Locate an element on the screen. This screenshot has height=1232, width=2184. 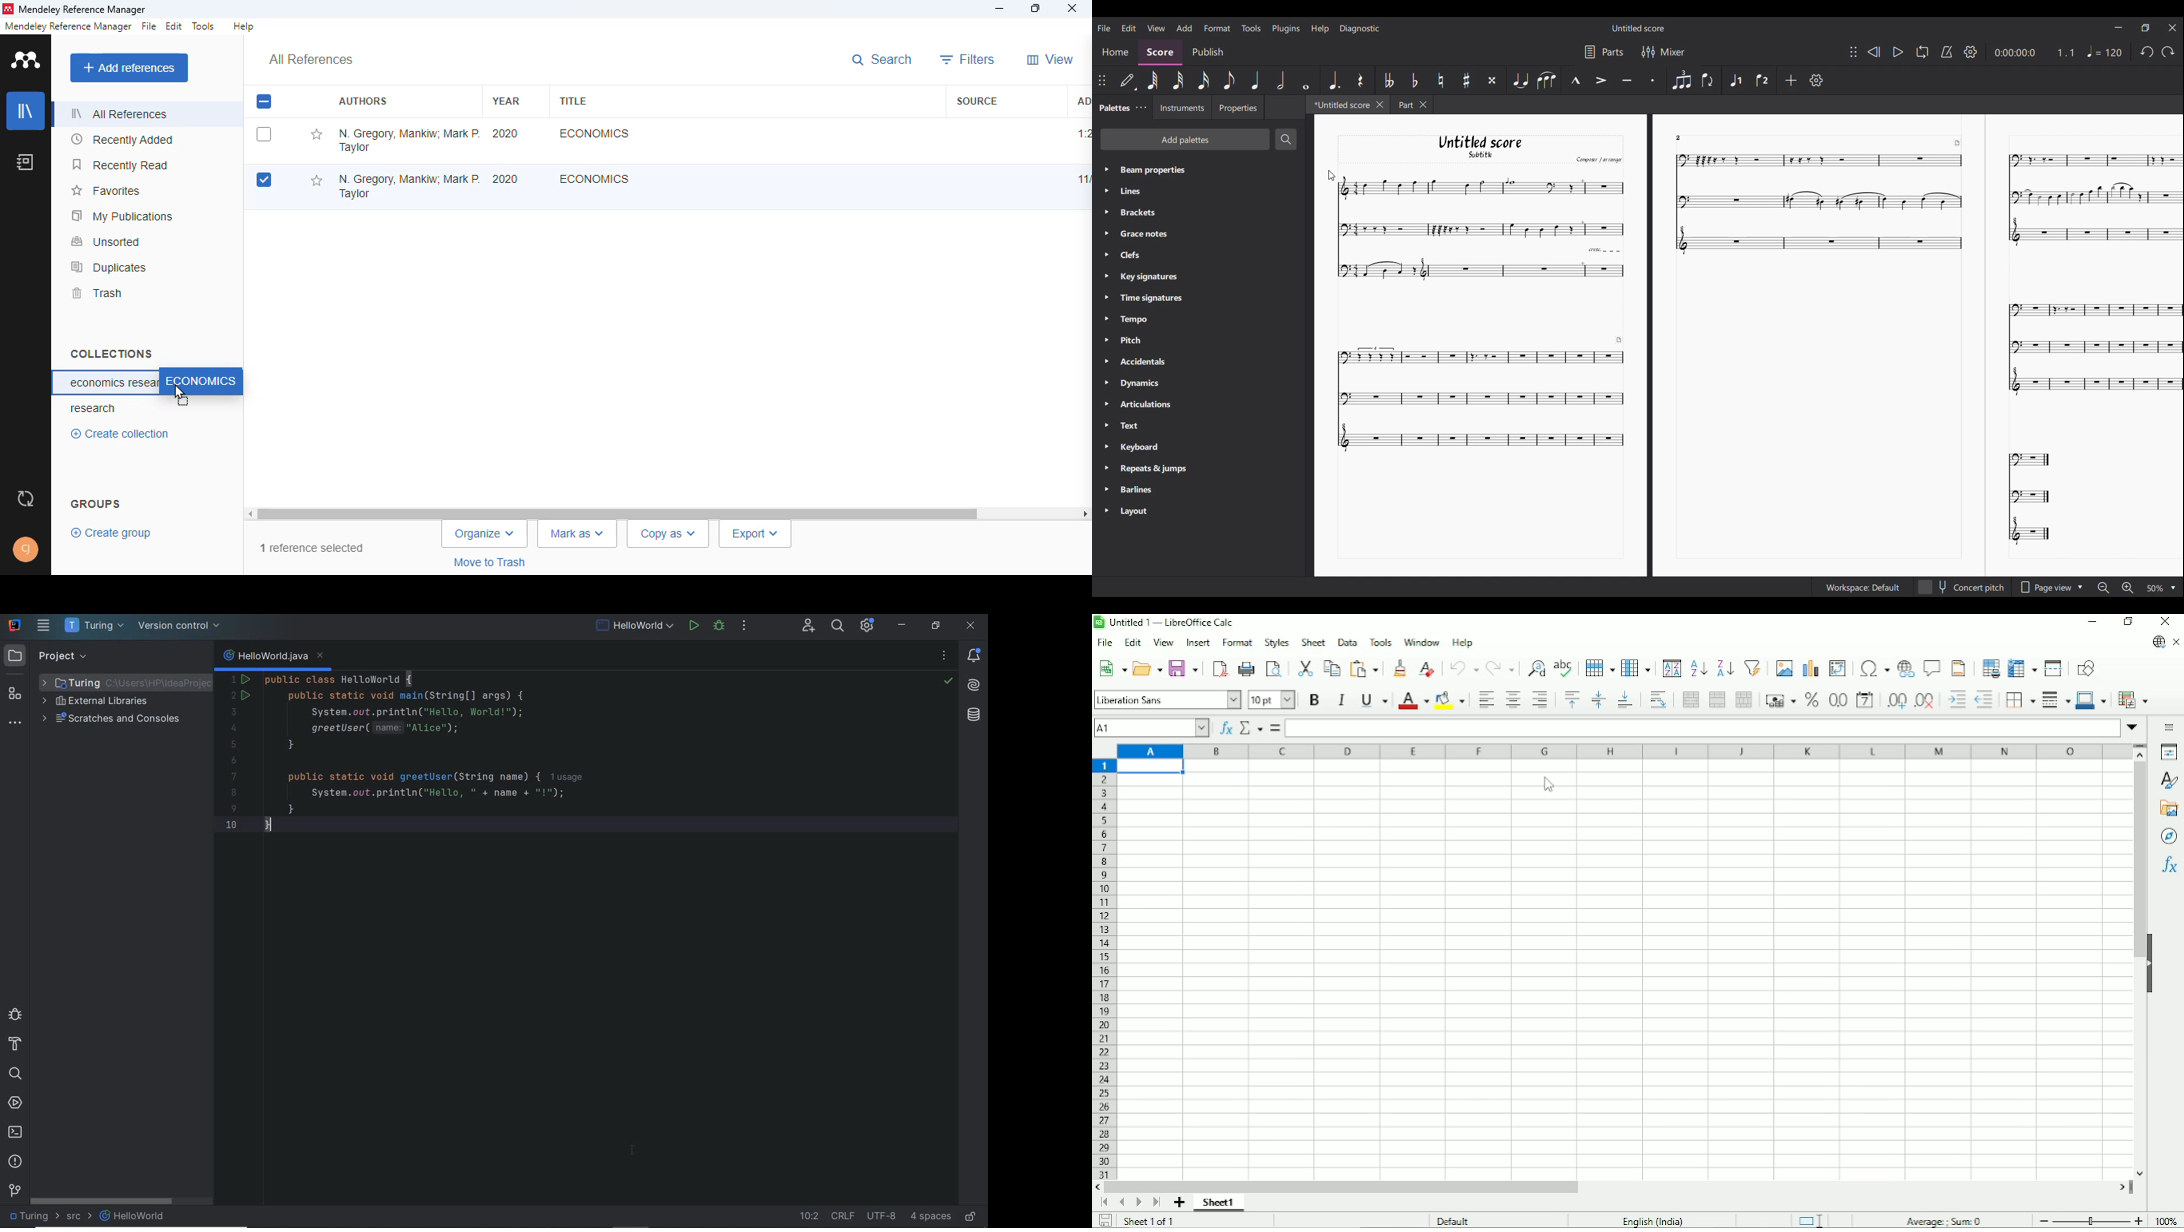
Marcato is located at coordinates (1575, 80).